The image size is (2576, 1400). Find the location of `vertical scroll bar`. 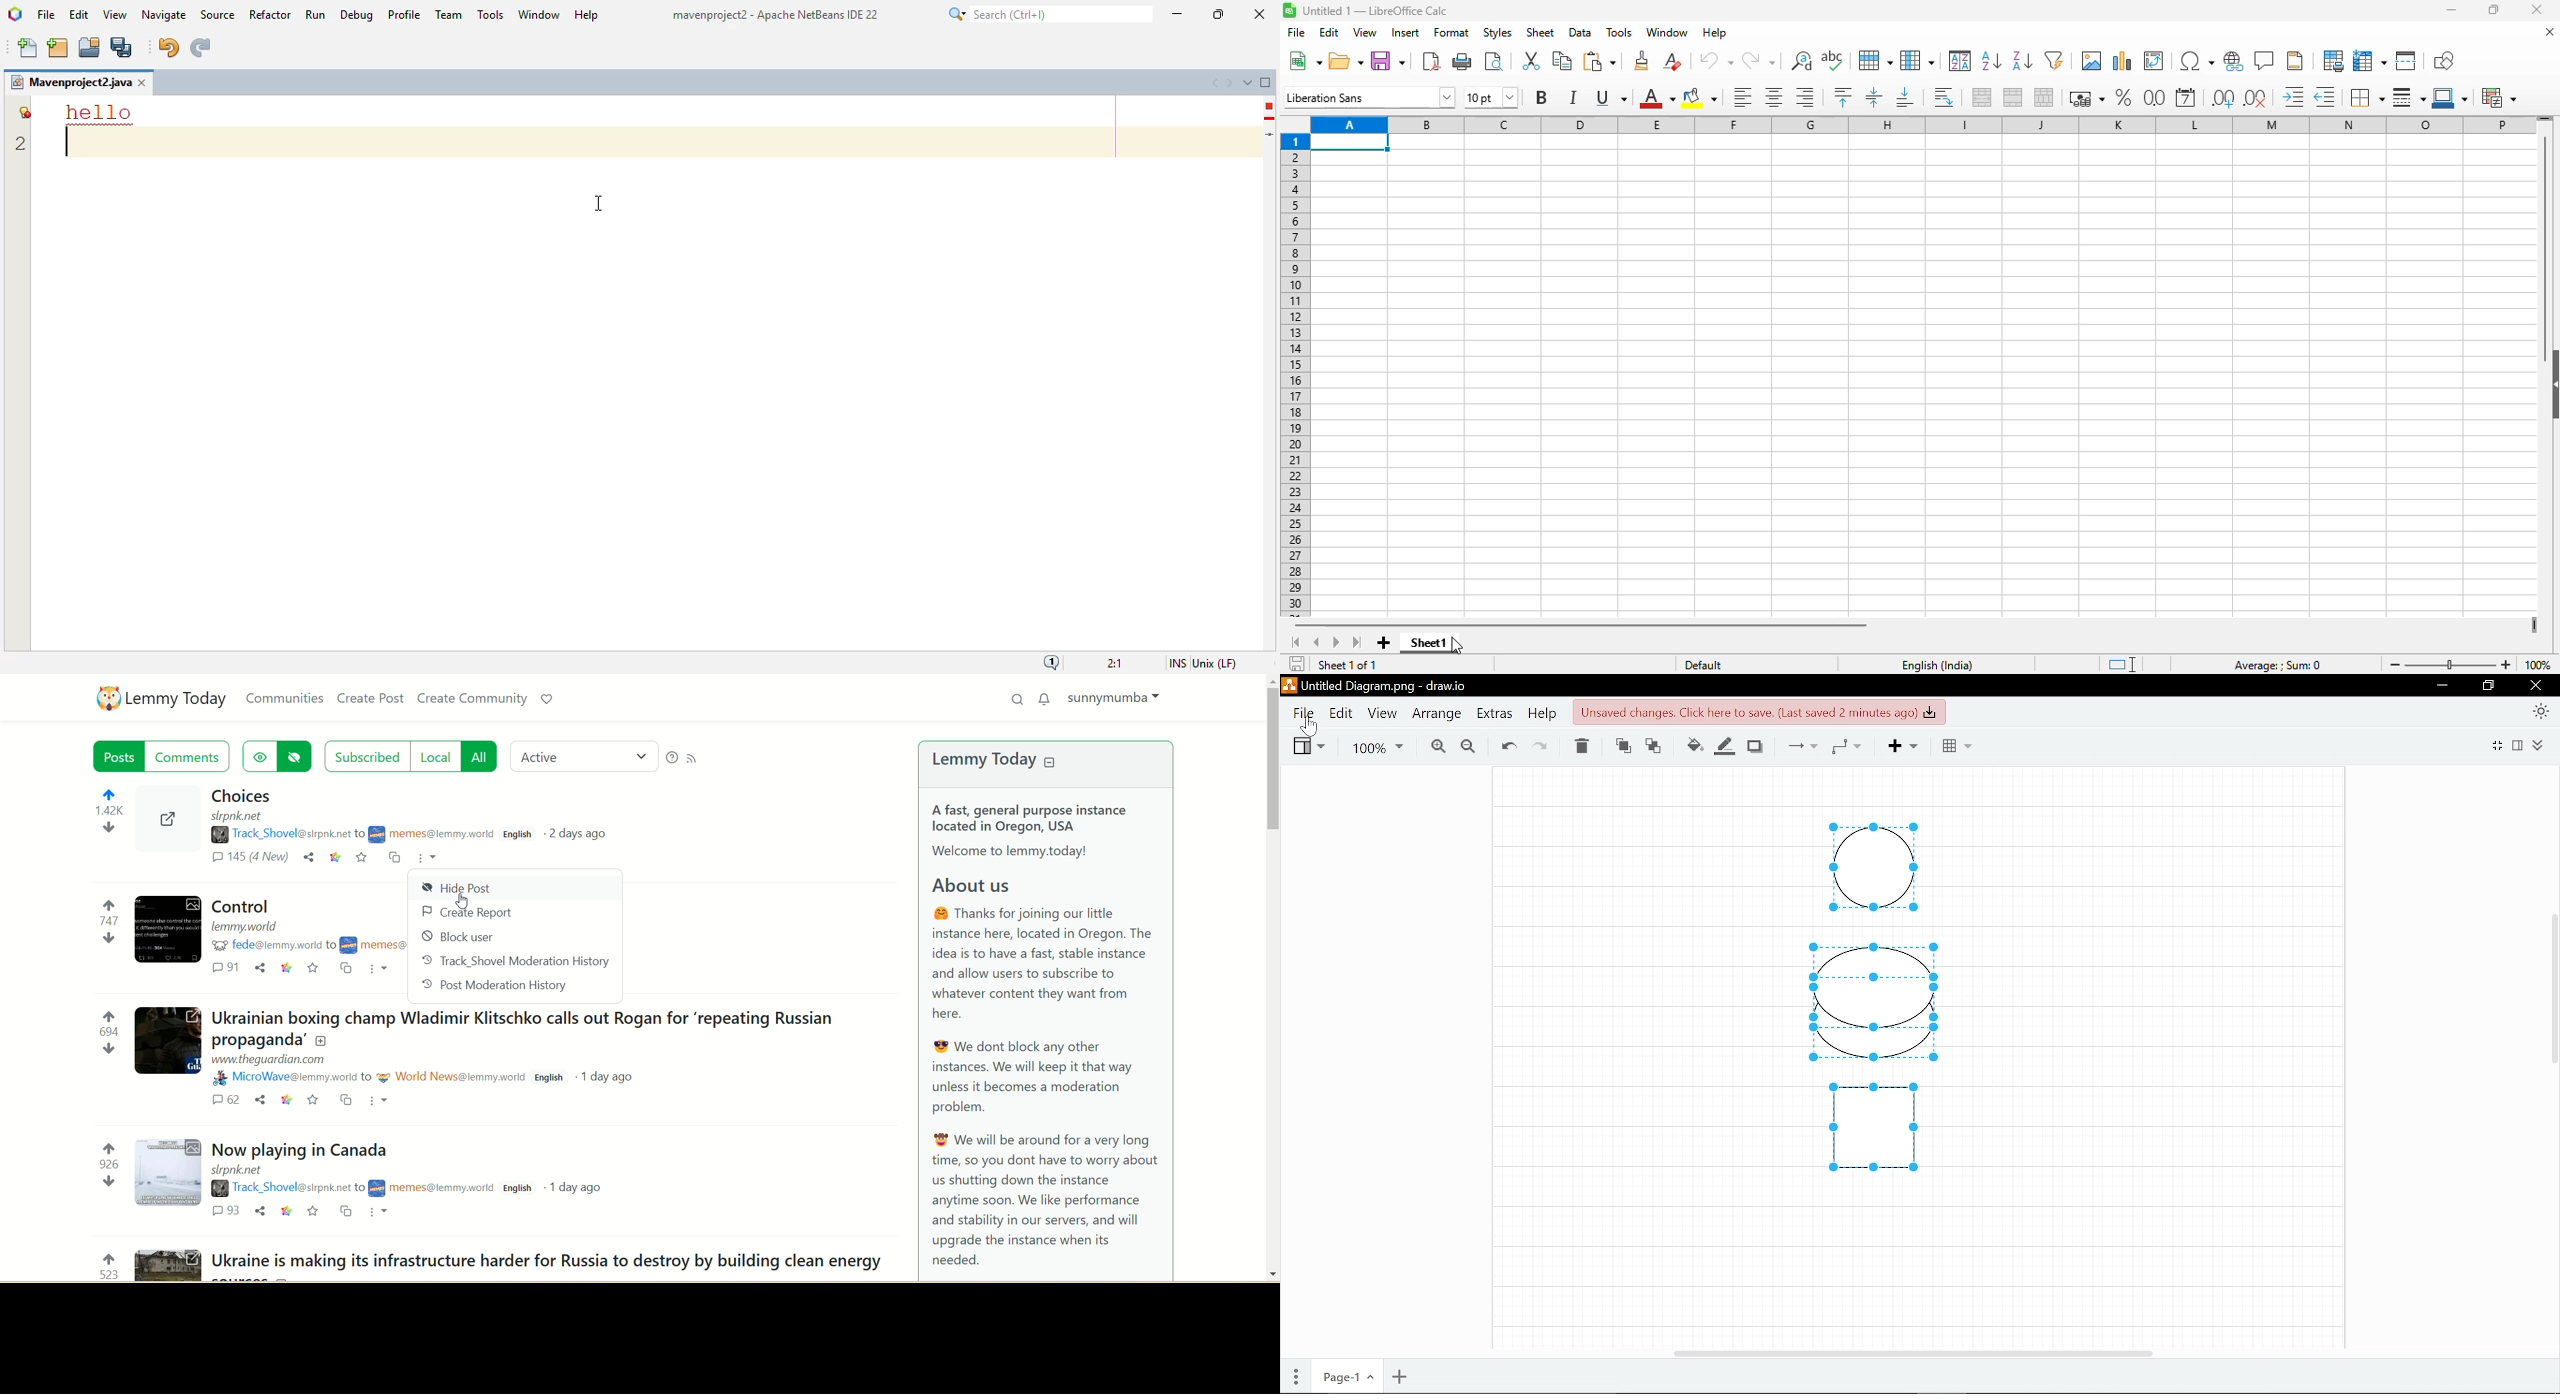

vertical scroll bar is located at coordinates (2545, 248).